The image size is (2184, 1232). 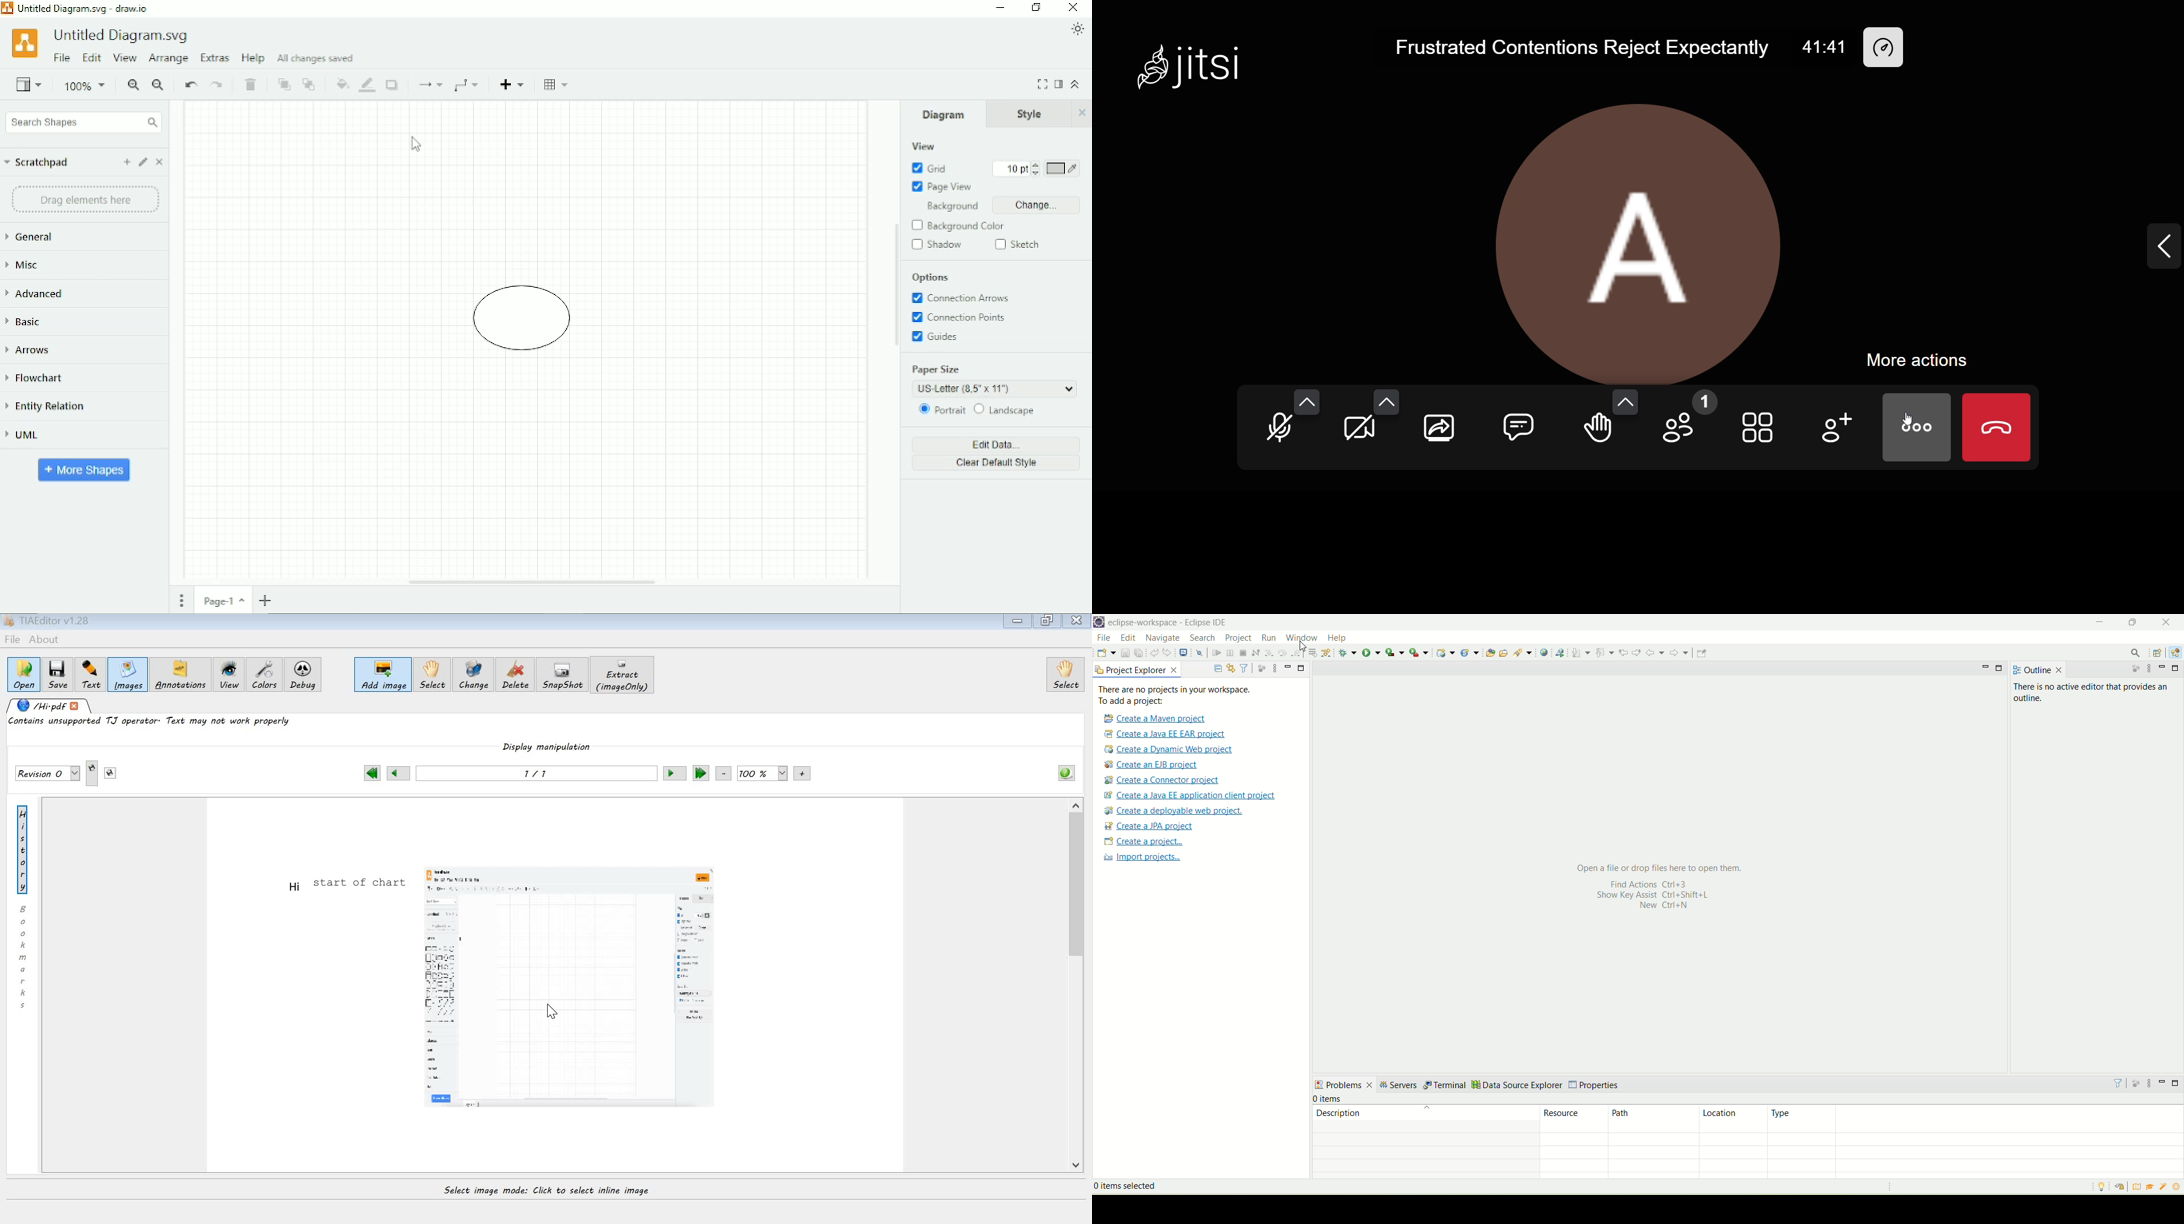 What do you see at coordinates (1922, 359) in the screenshot?
I see `more actions` at bounding box center [1922, 359].